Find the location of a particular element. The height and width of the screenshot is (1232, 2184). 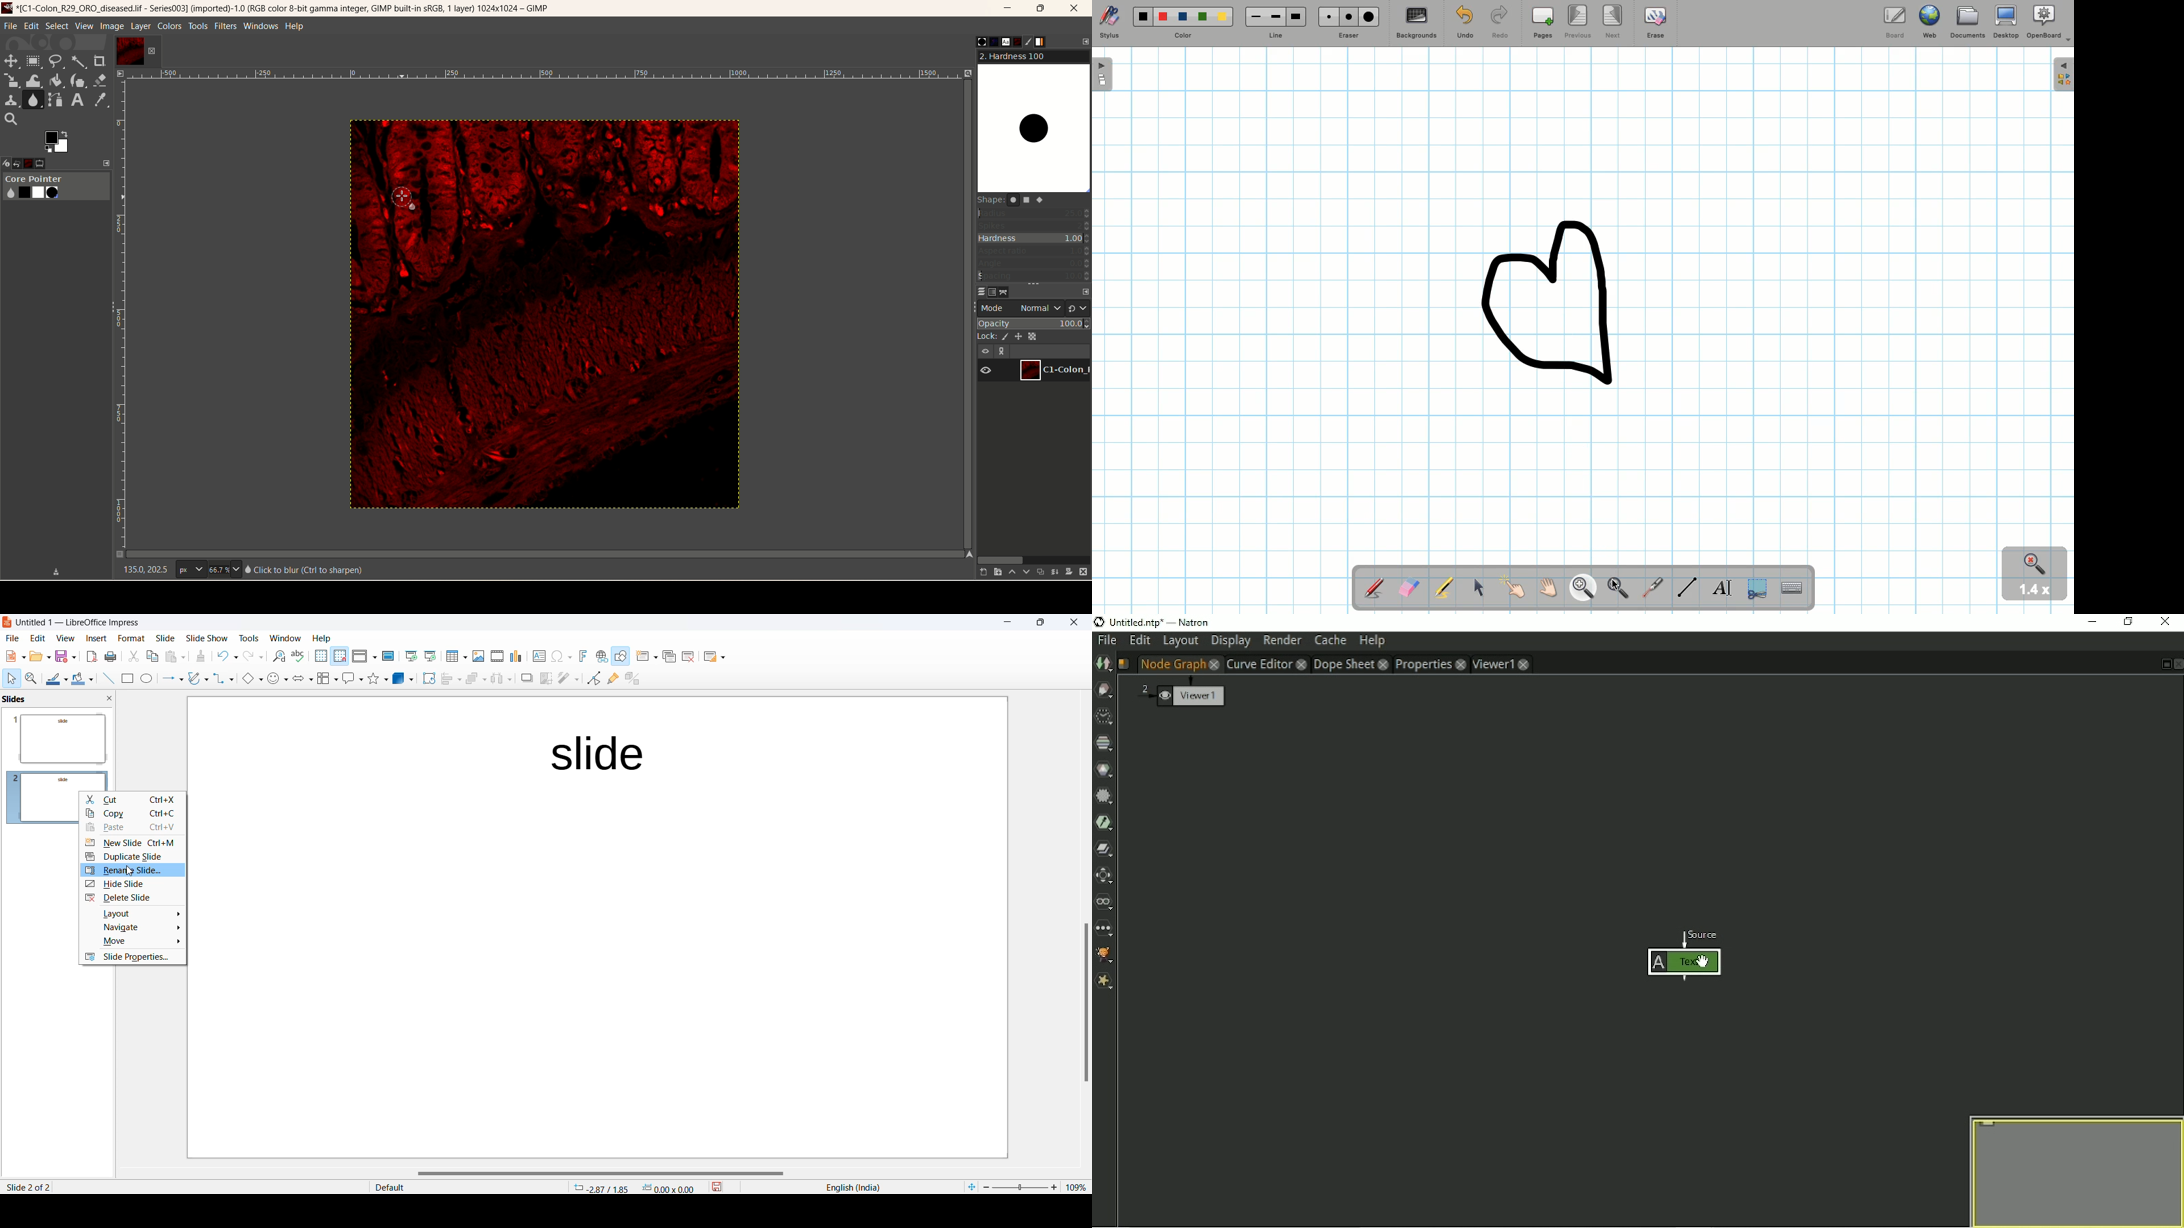

Align is located at coordinates (448, 679).